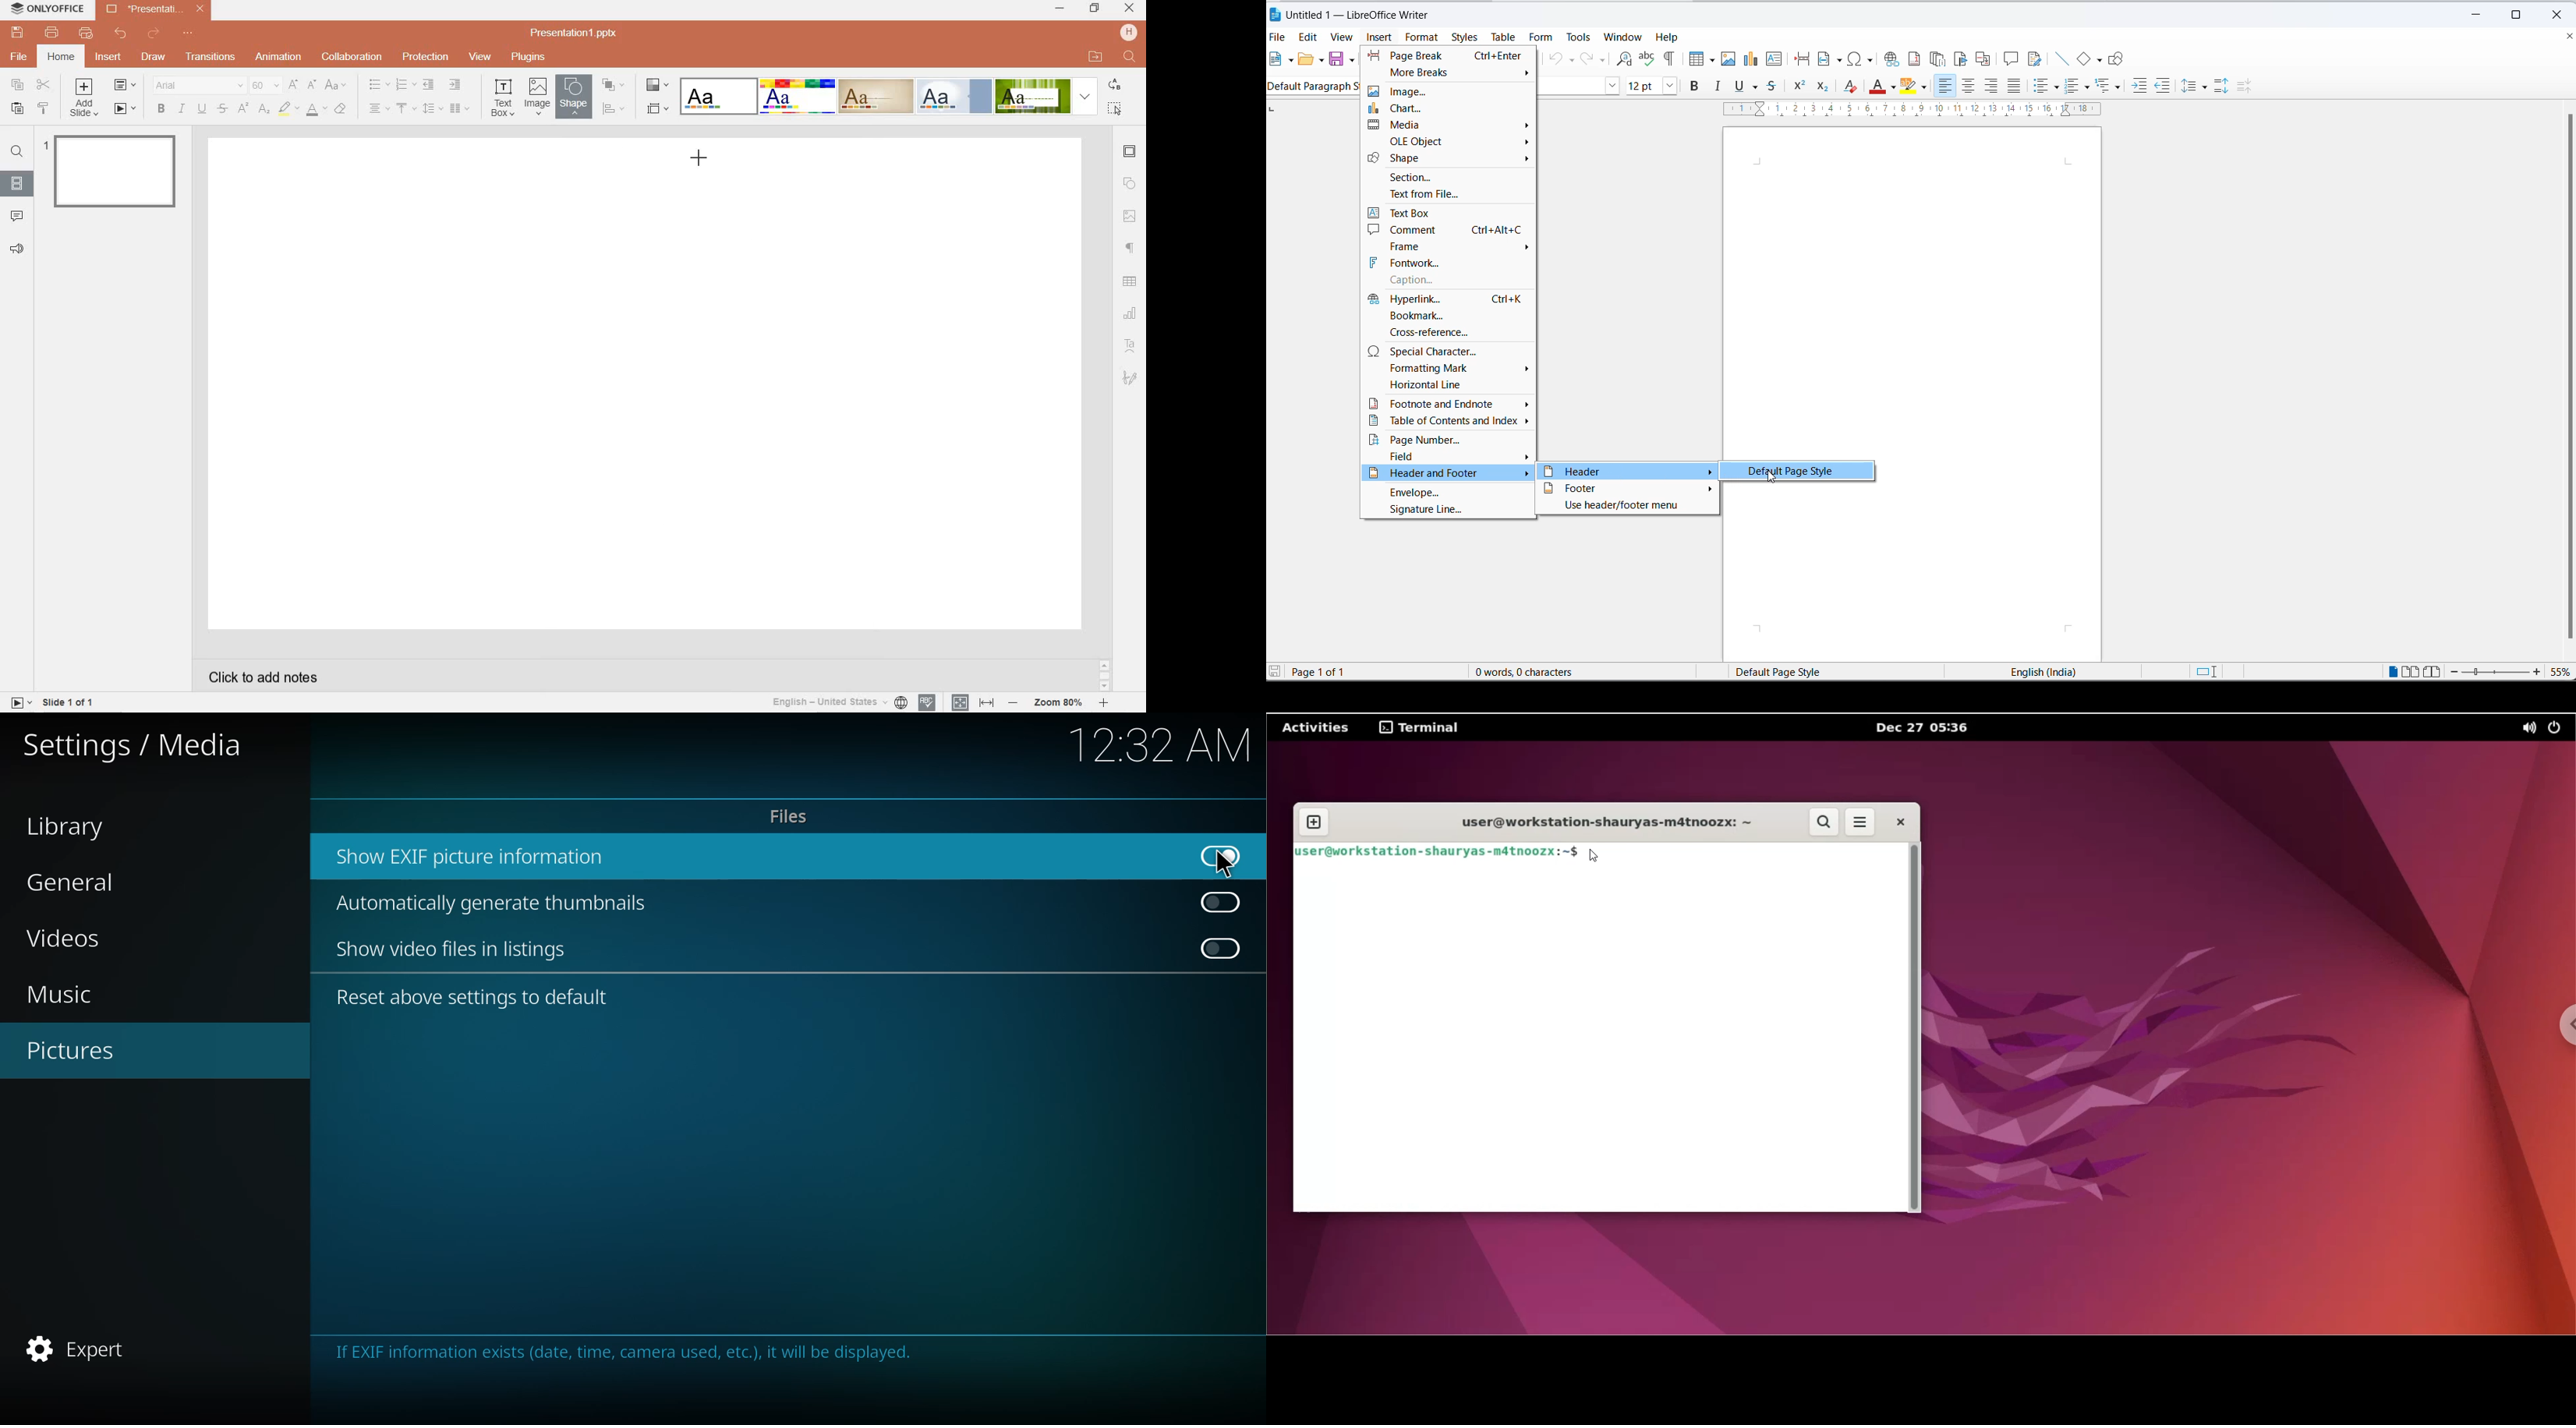 The image size is (2576, 1428). Describe the element at coordinates (1450, 371) in the screenshot. I see `formatting mark` at that location.